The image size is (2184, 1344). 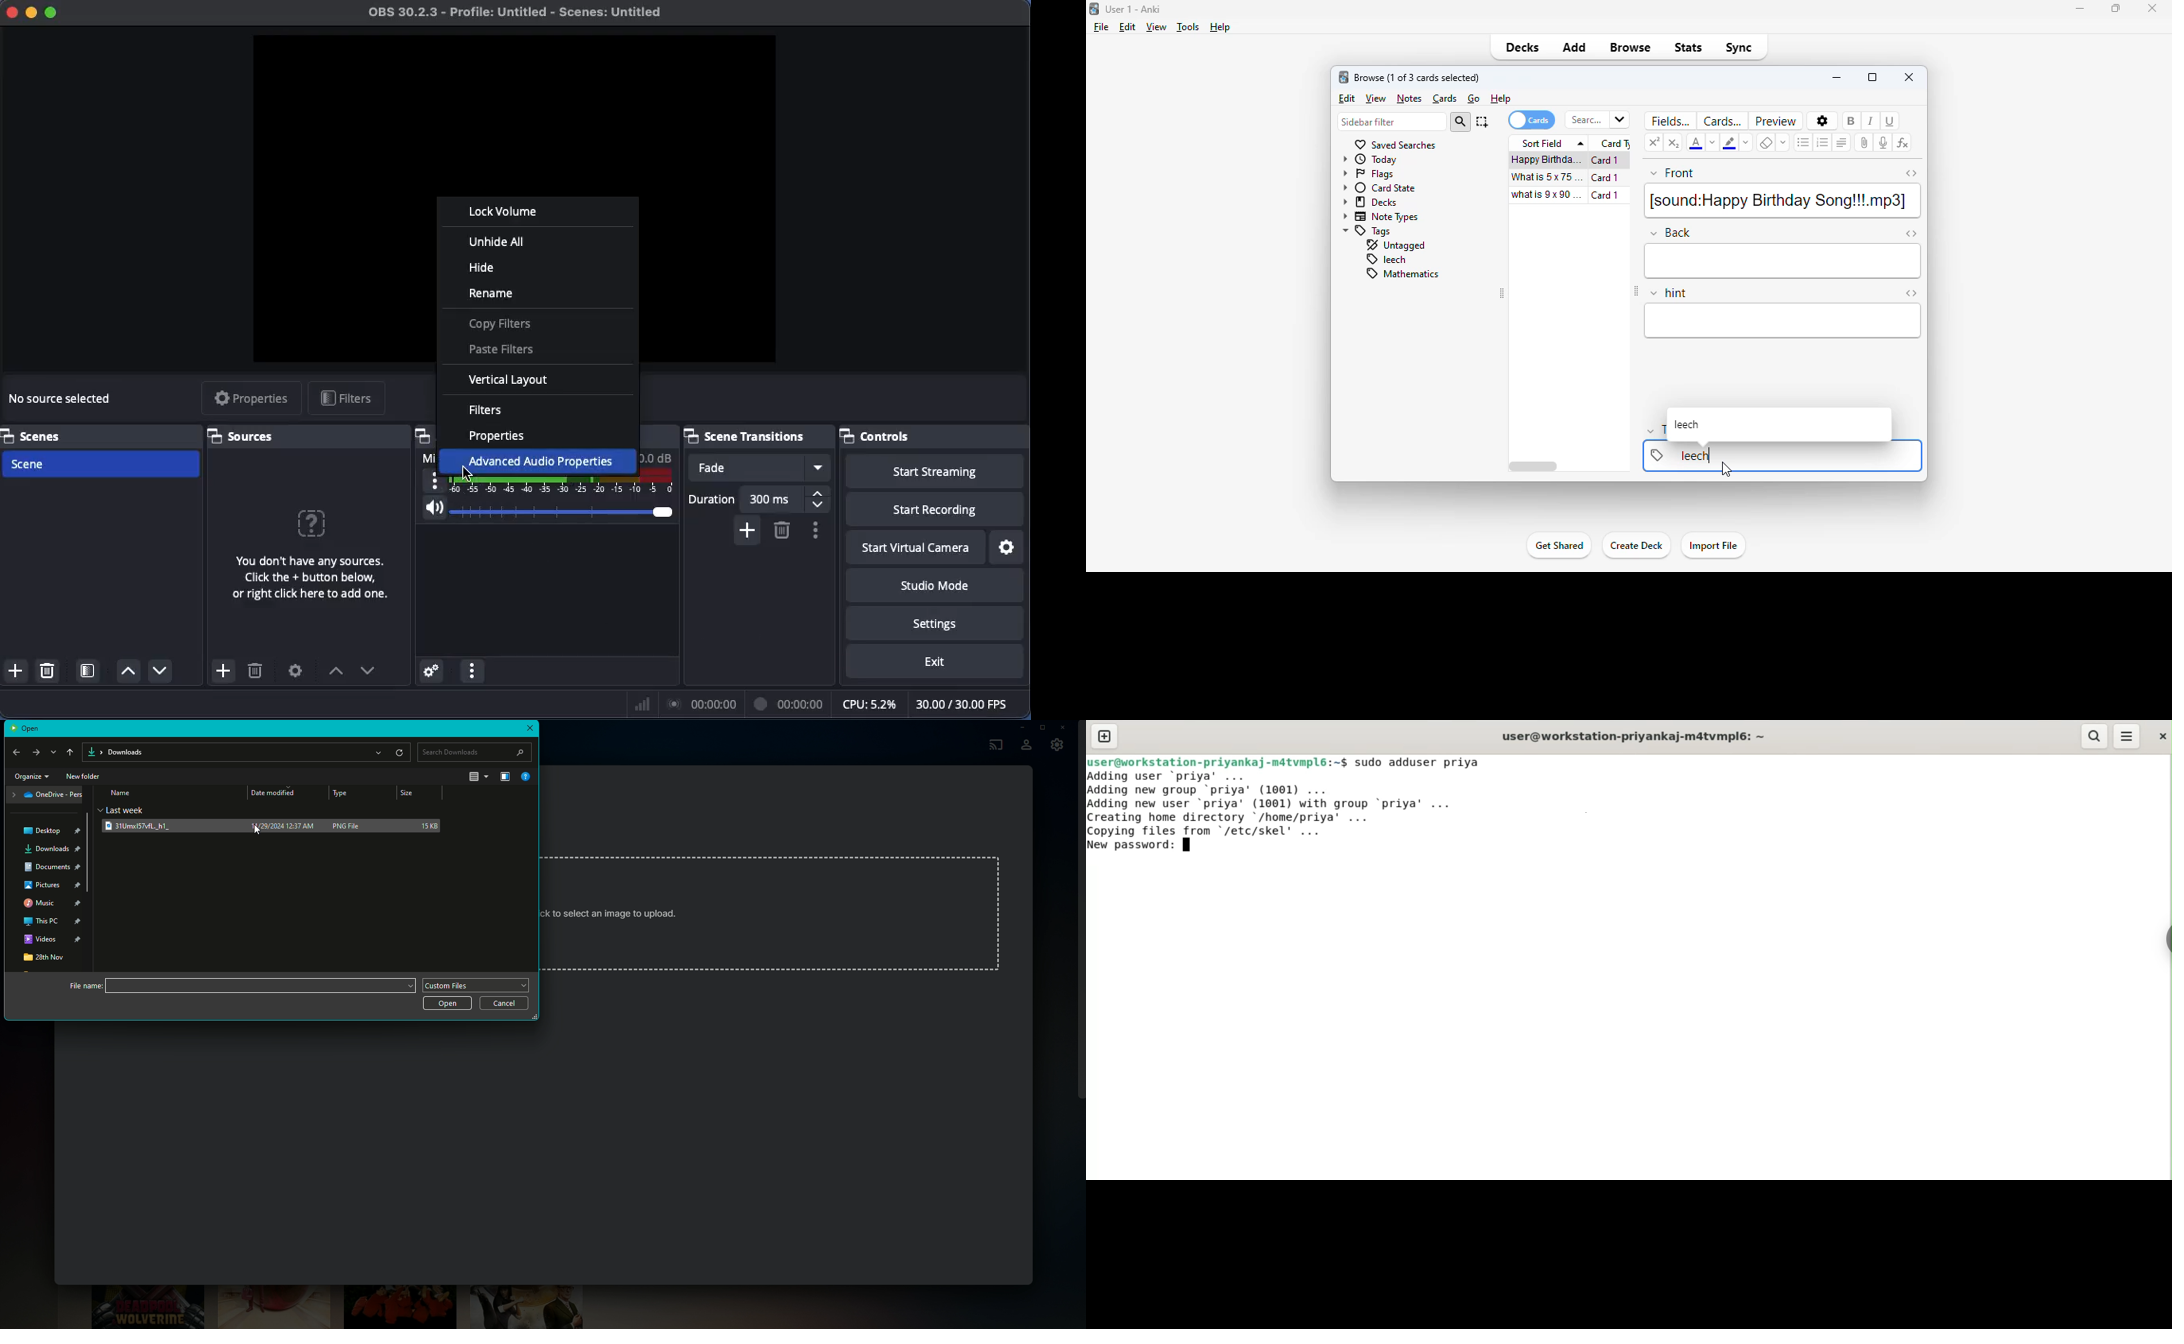 What do you see at coordinates (1370, 203) in the screenshot?
I see `decks` at bounding box center [1370, 203].